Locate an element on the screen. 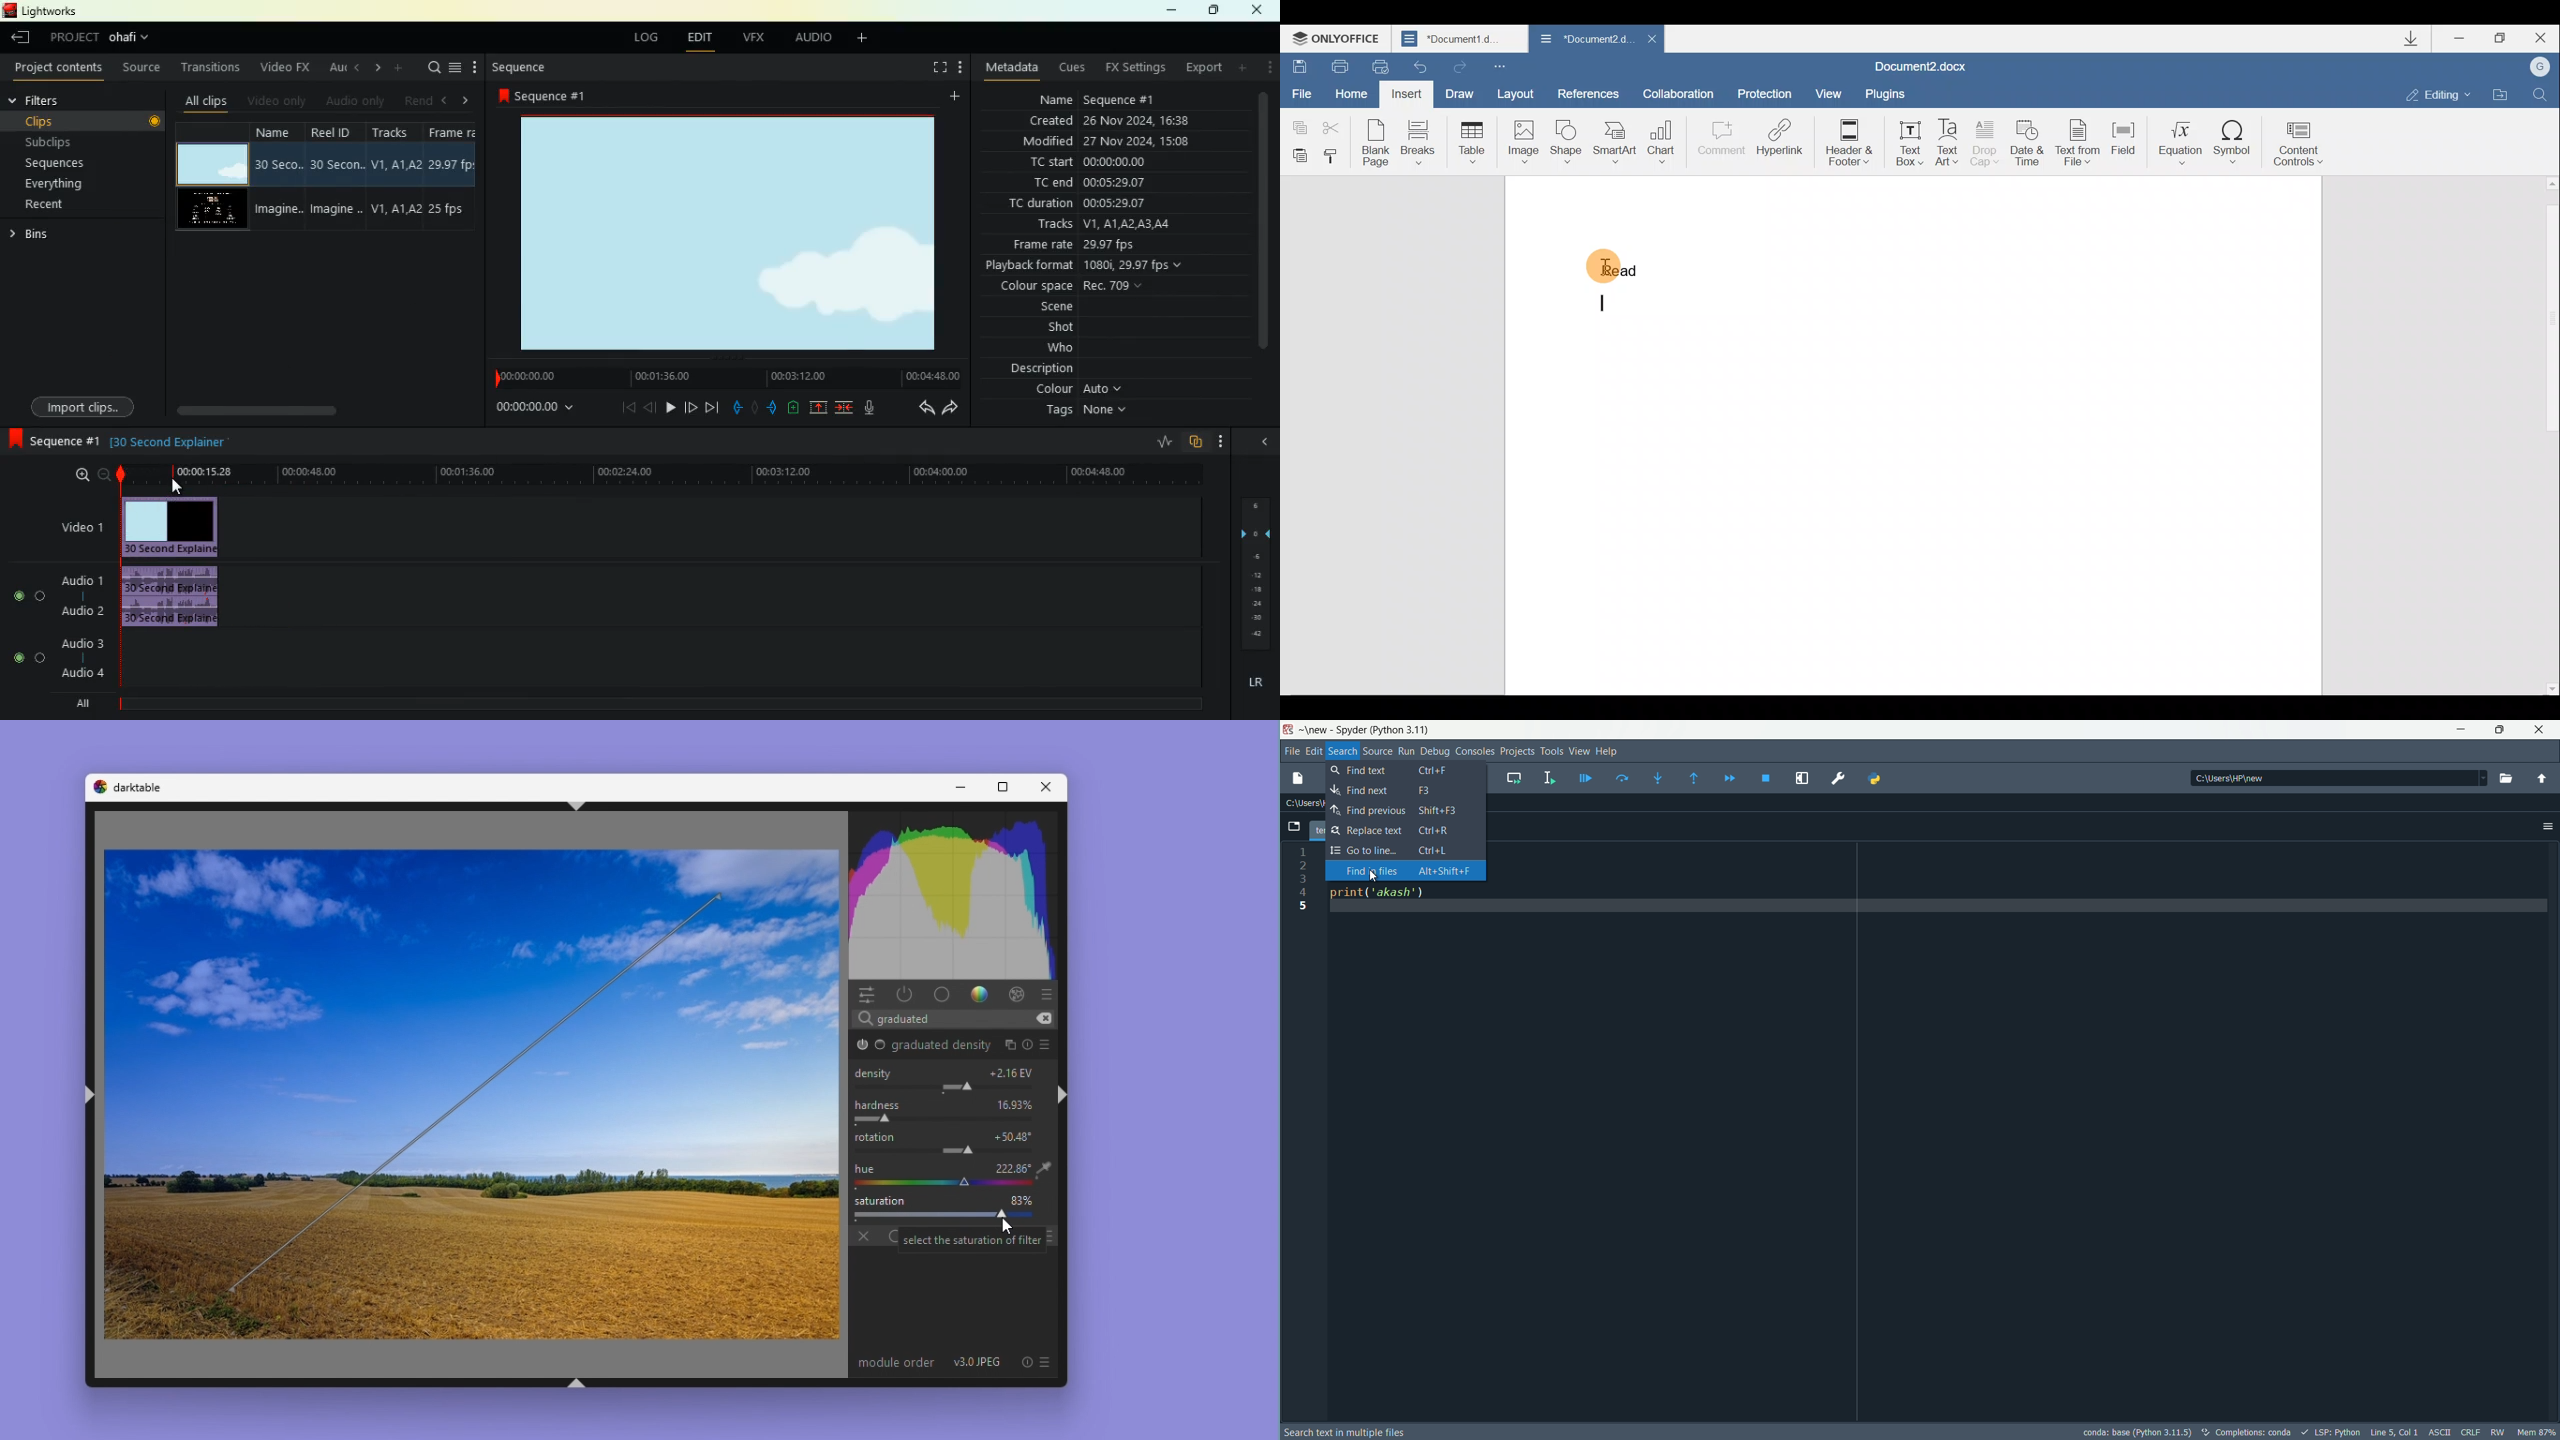 The width and height of the screenshot is (2576, 1456). help menu is located at coordinates (1607, 751).